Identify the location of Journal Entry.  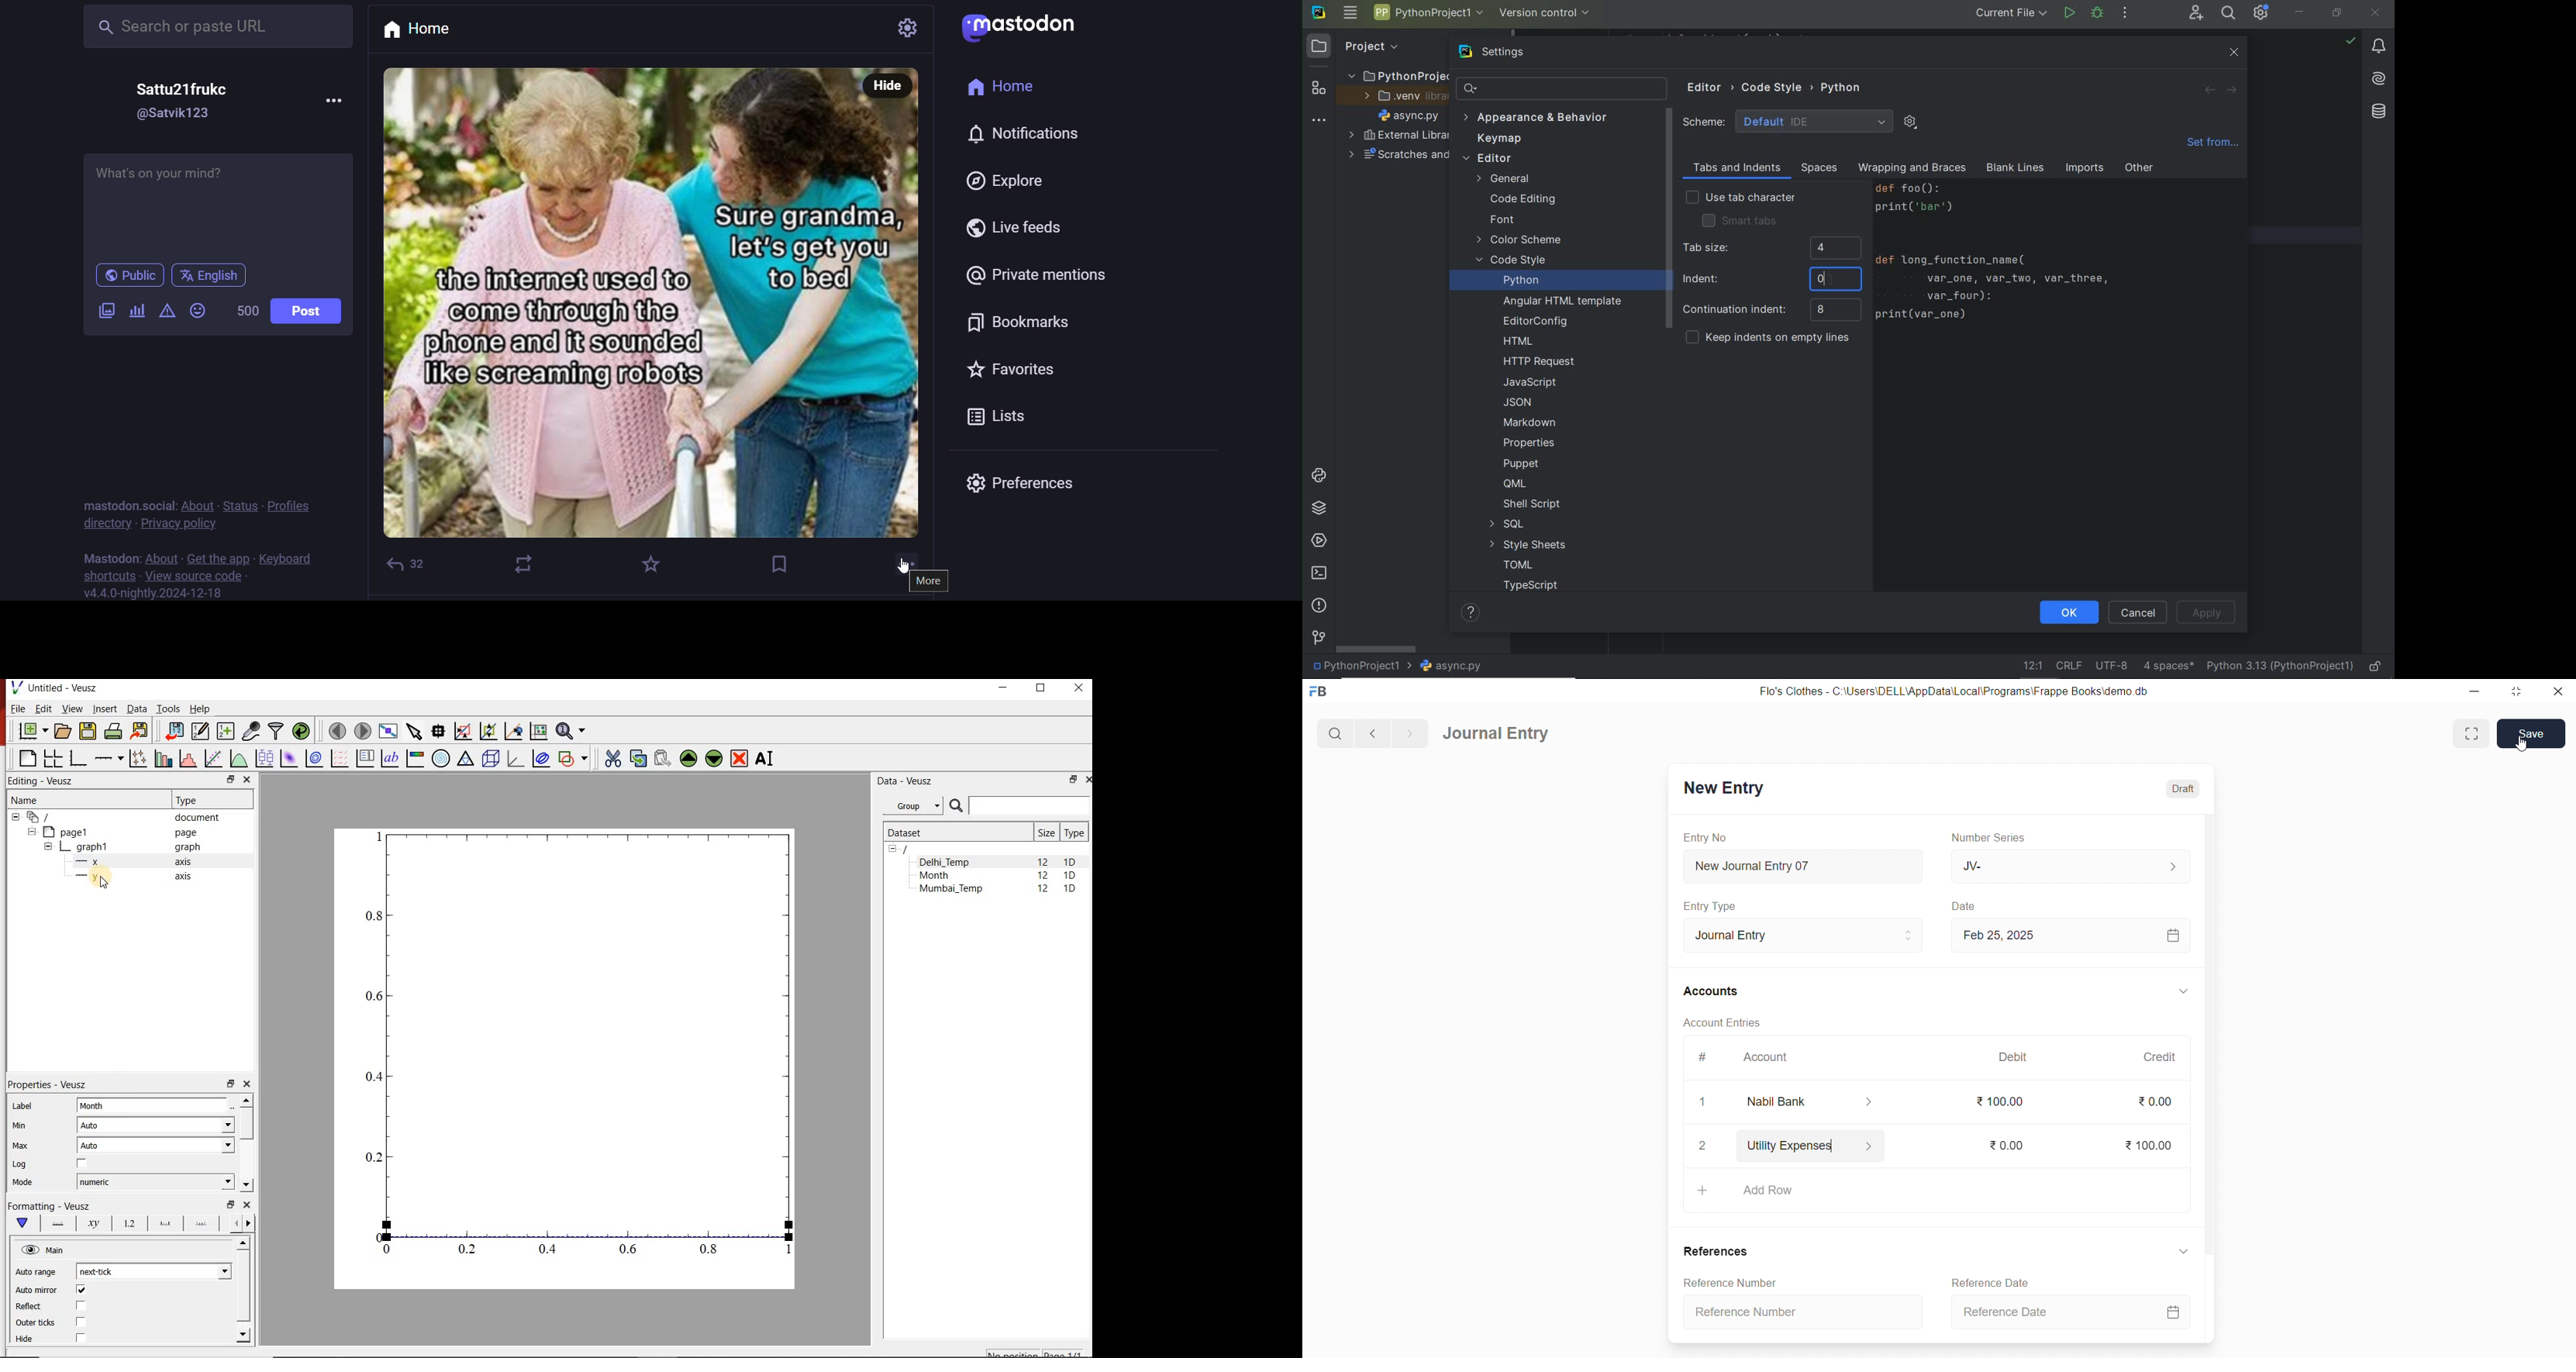
(1793, 933).